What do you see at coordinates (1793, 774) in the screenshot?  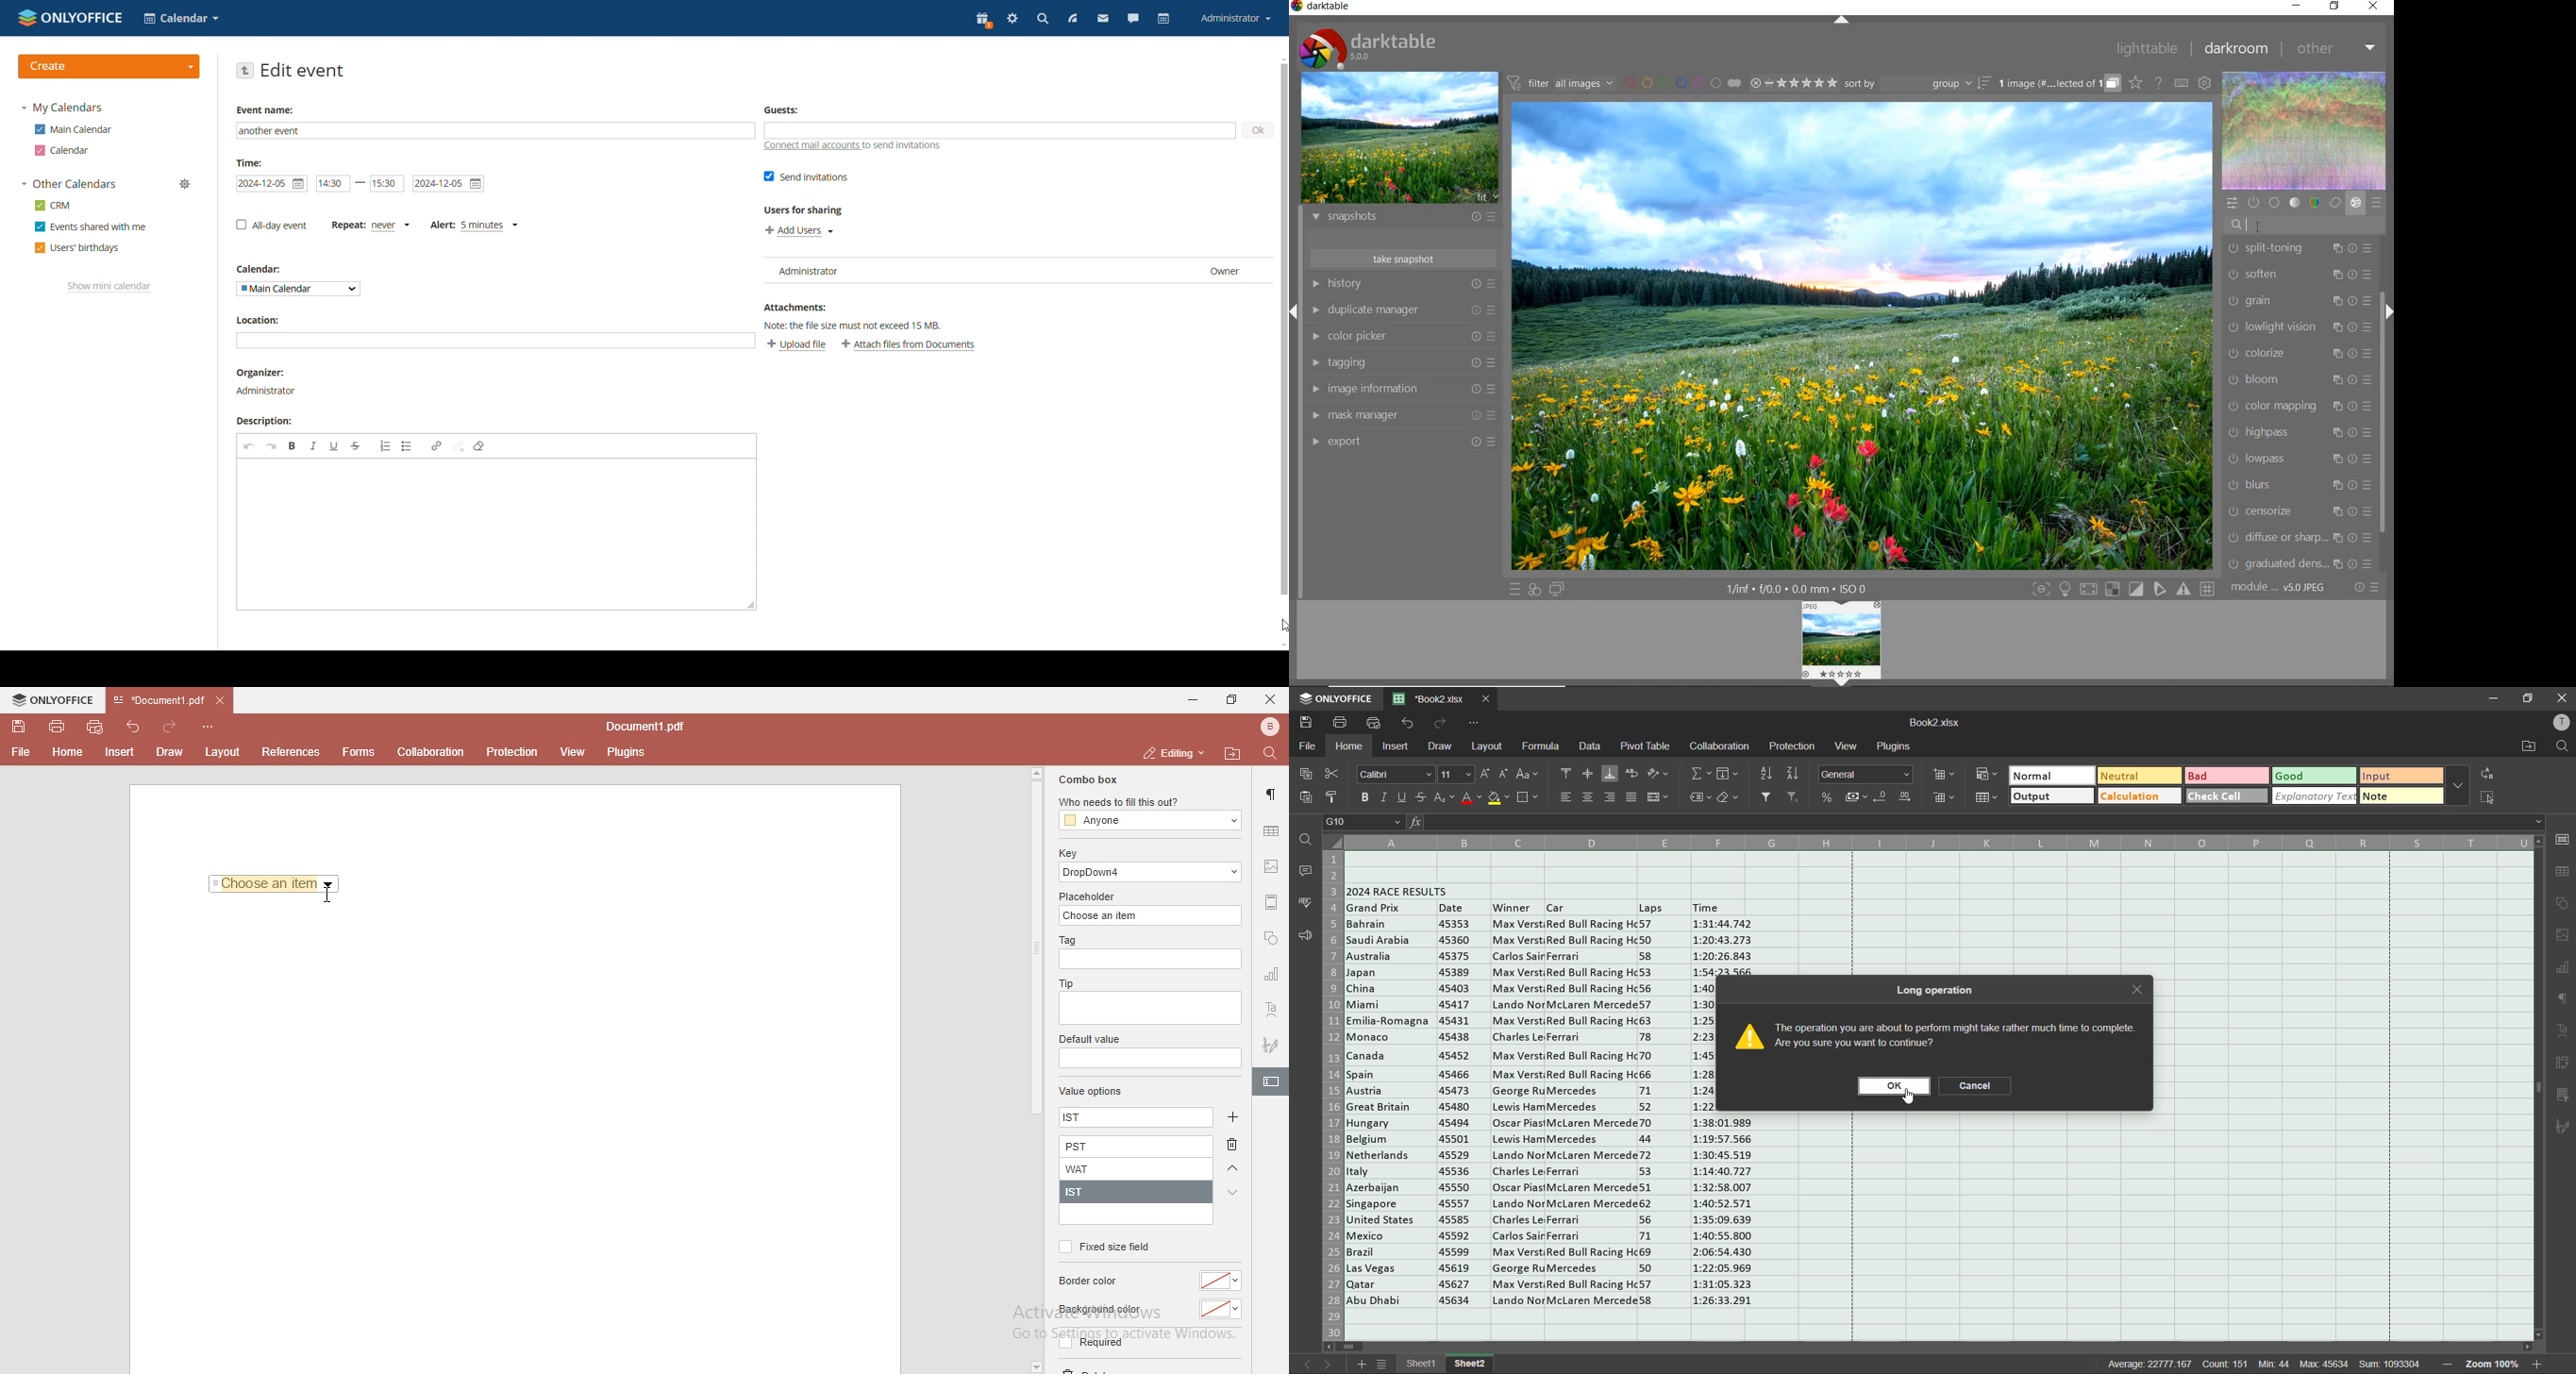 I see `sort descending` at bounding box center [1793, 774].